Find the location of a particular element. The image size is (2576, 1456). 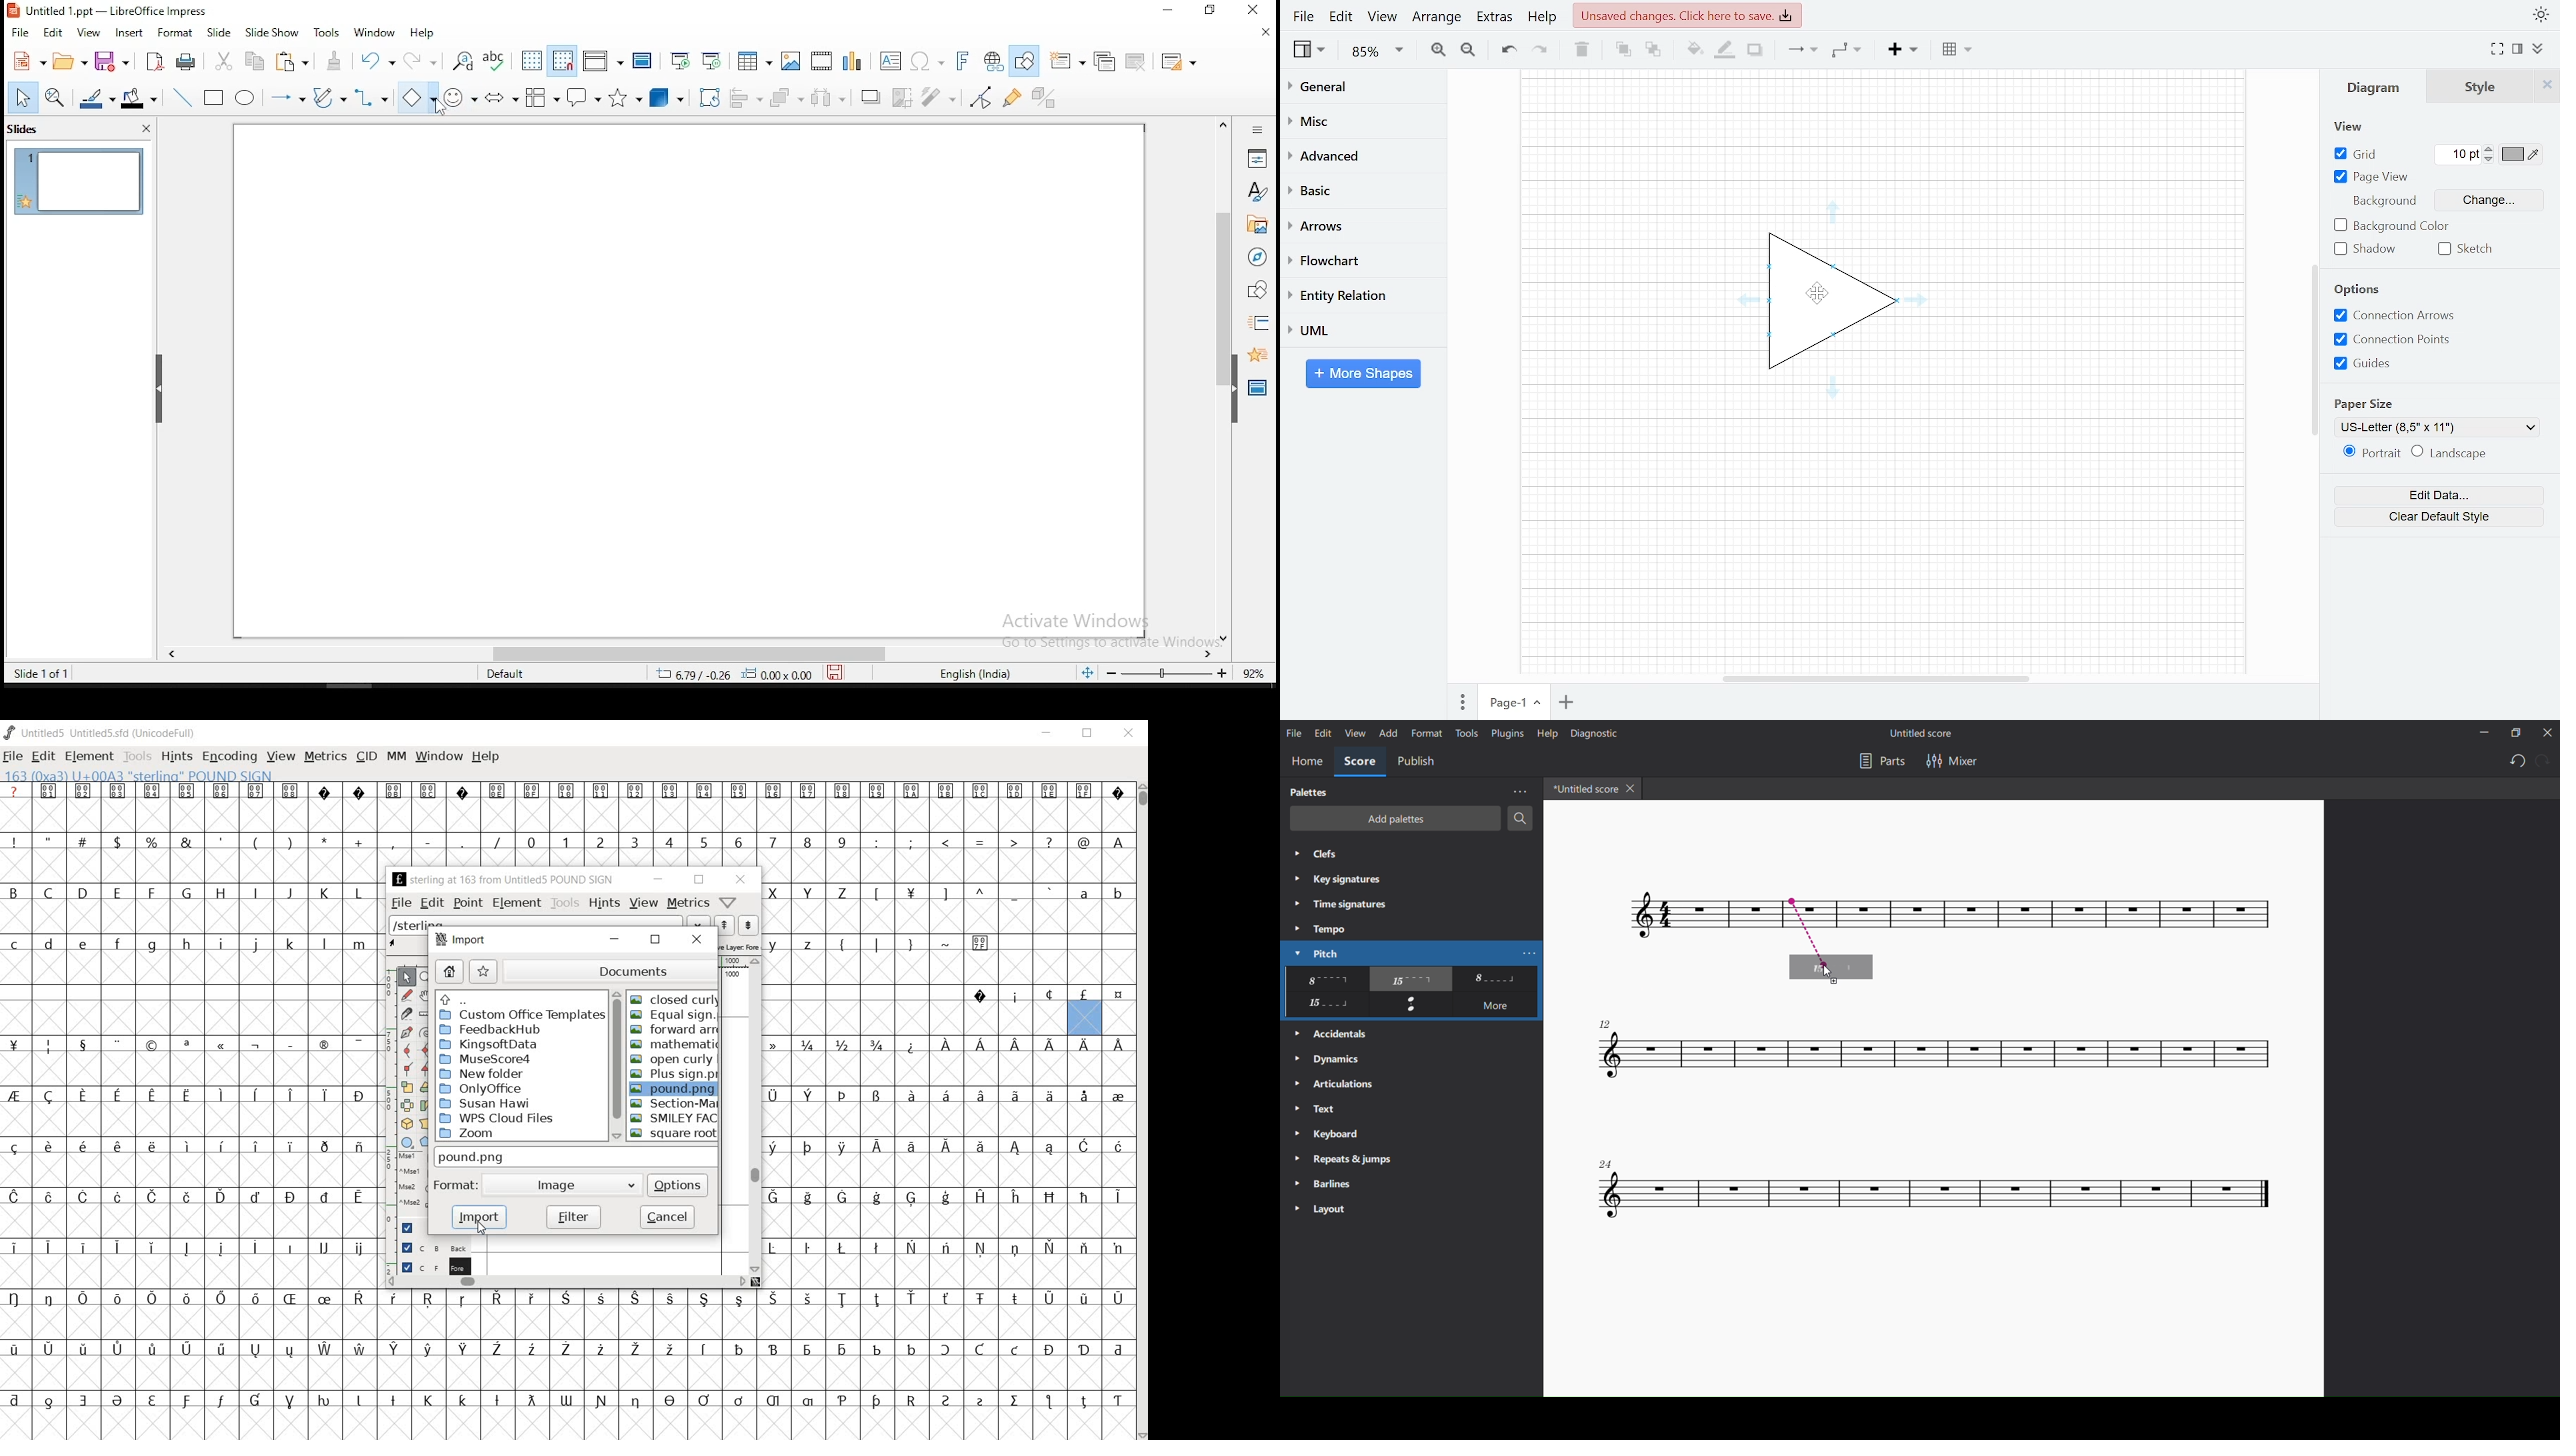

block arrows is located at coordinates (501, 96).